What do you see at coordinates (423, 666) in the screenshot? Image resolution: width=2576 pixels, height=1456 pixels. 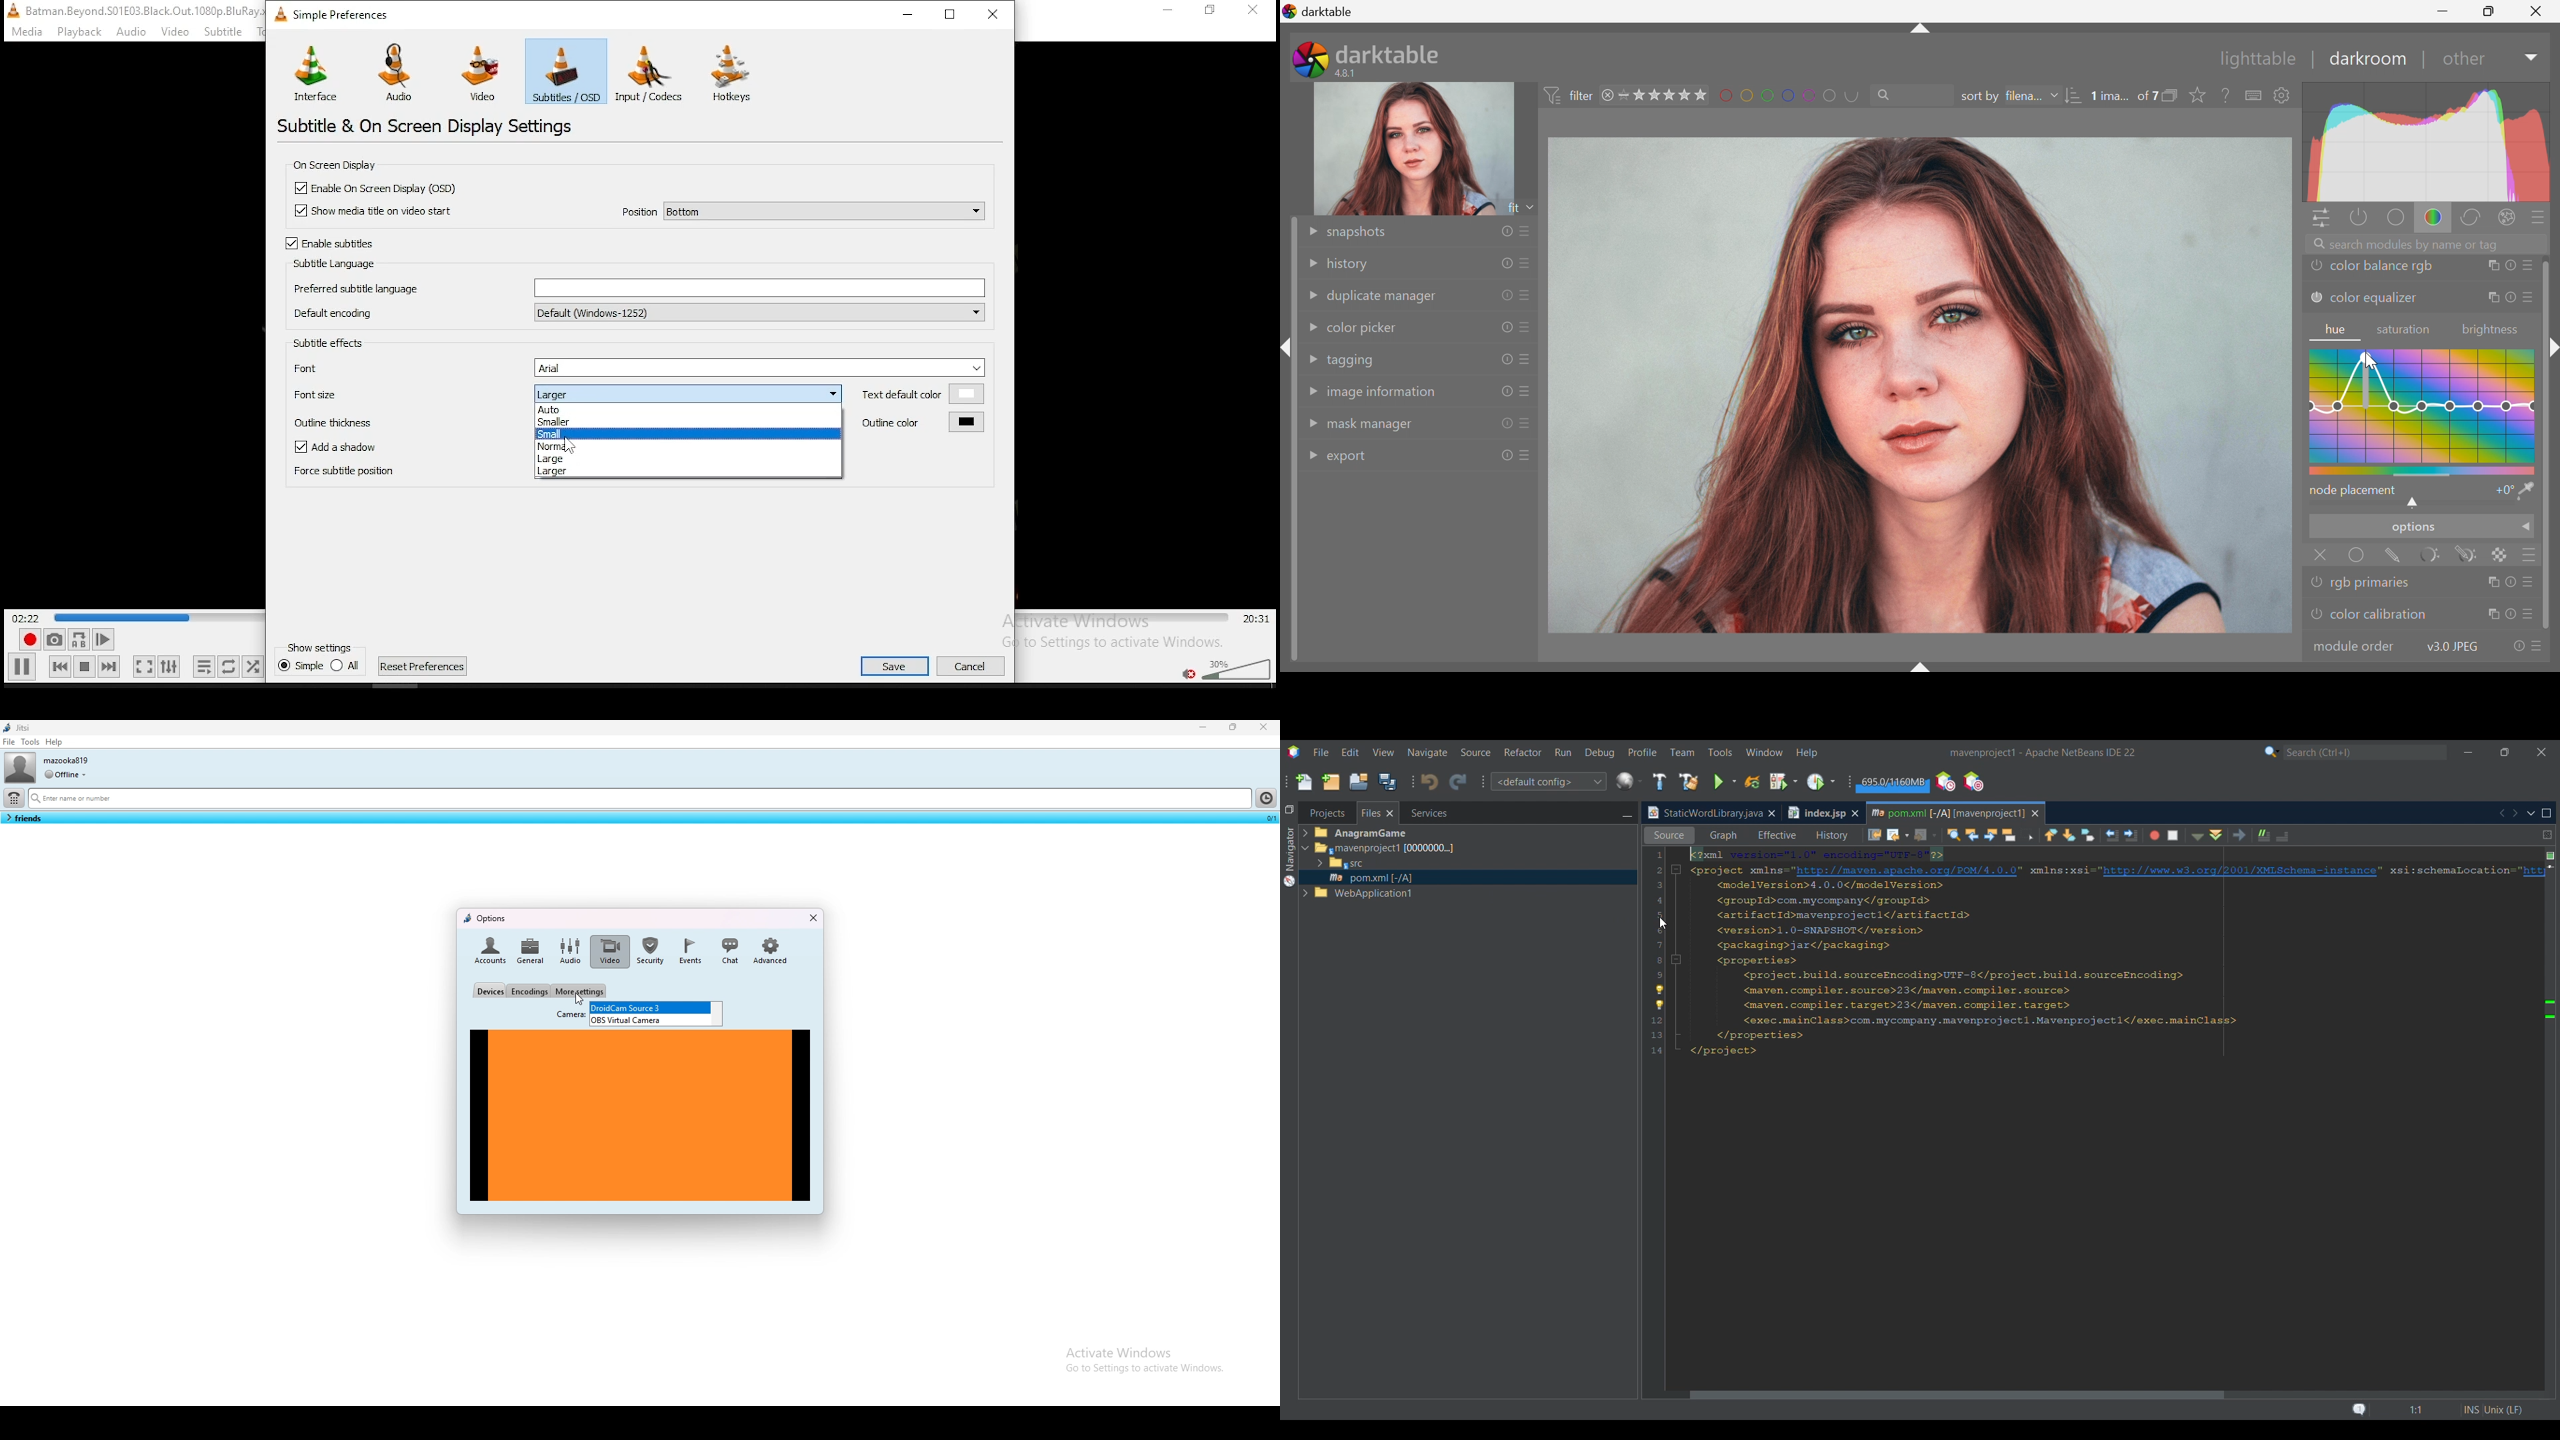 I see `next chapter` at bounding box center [423, 666].